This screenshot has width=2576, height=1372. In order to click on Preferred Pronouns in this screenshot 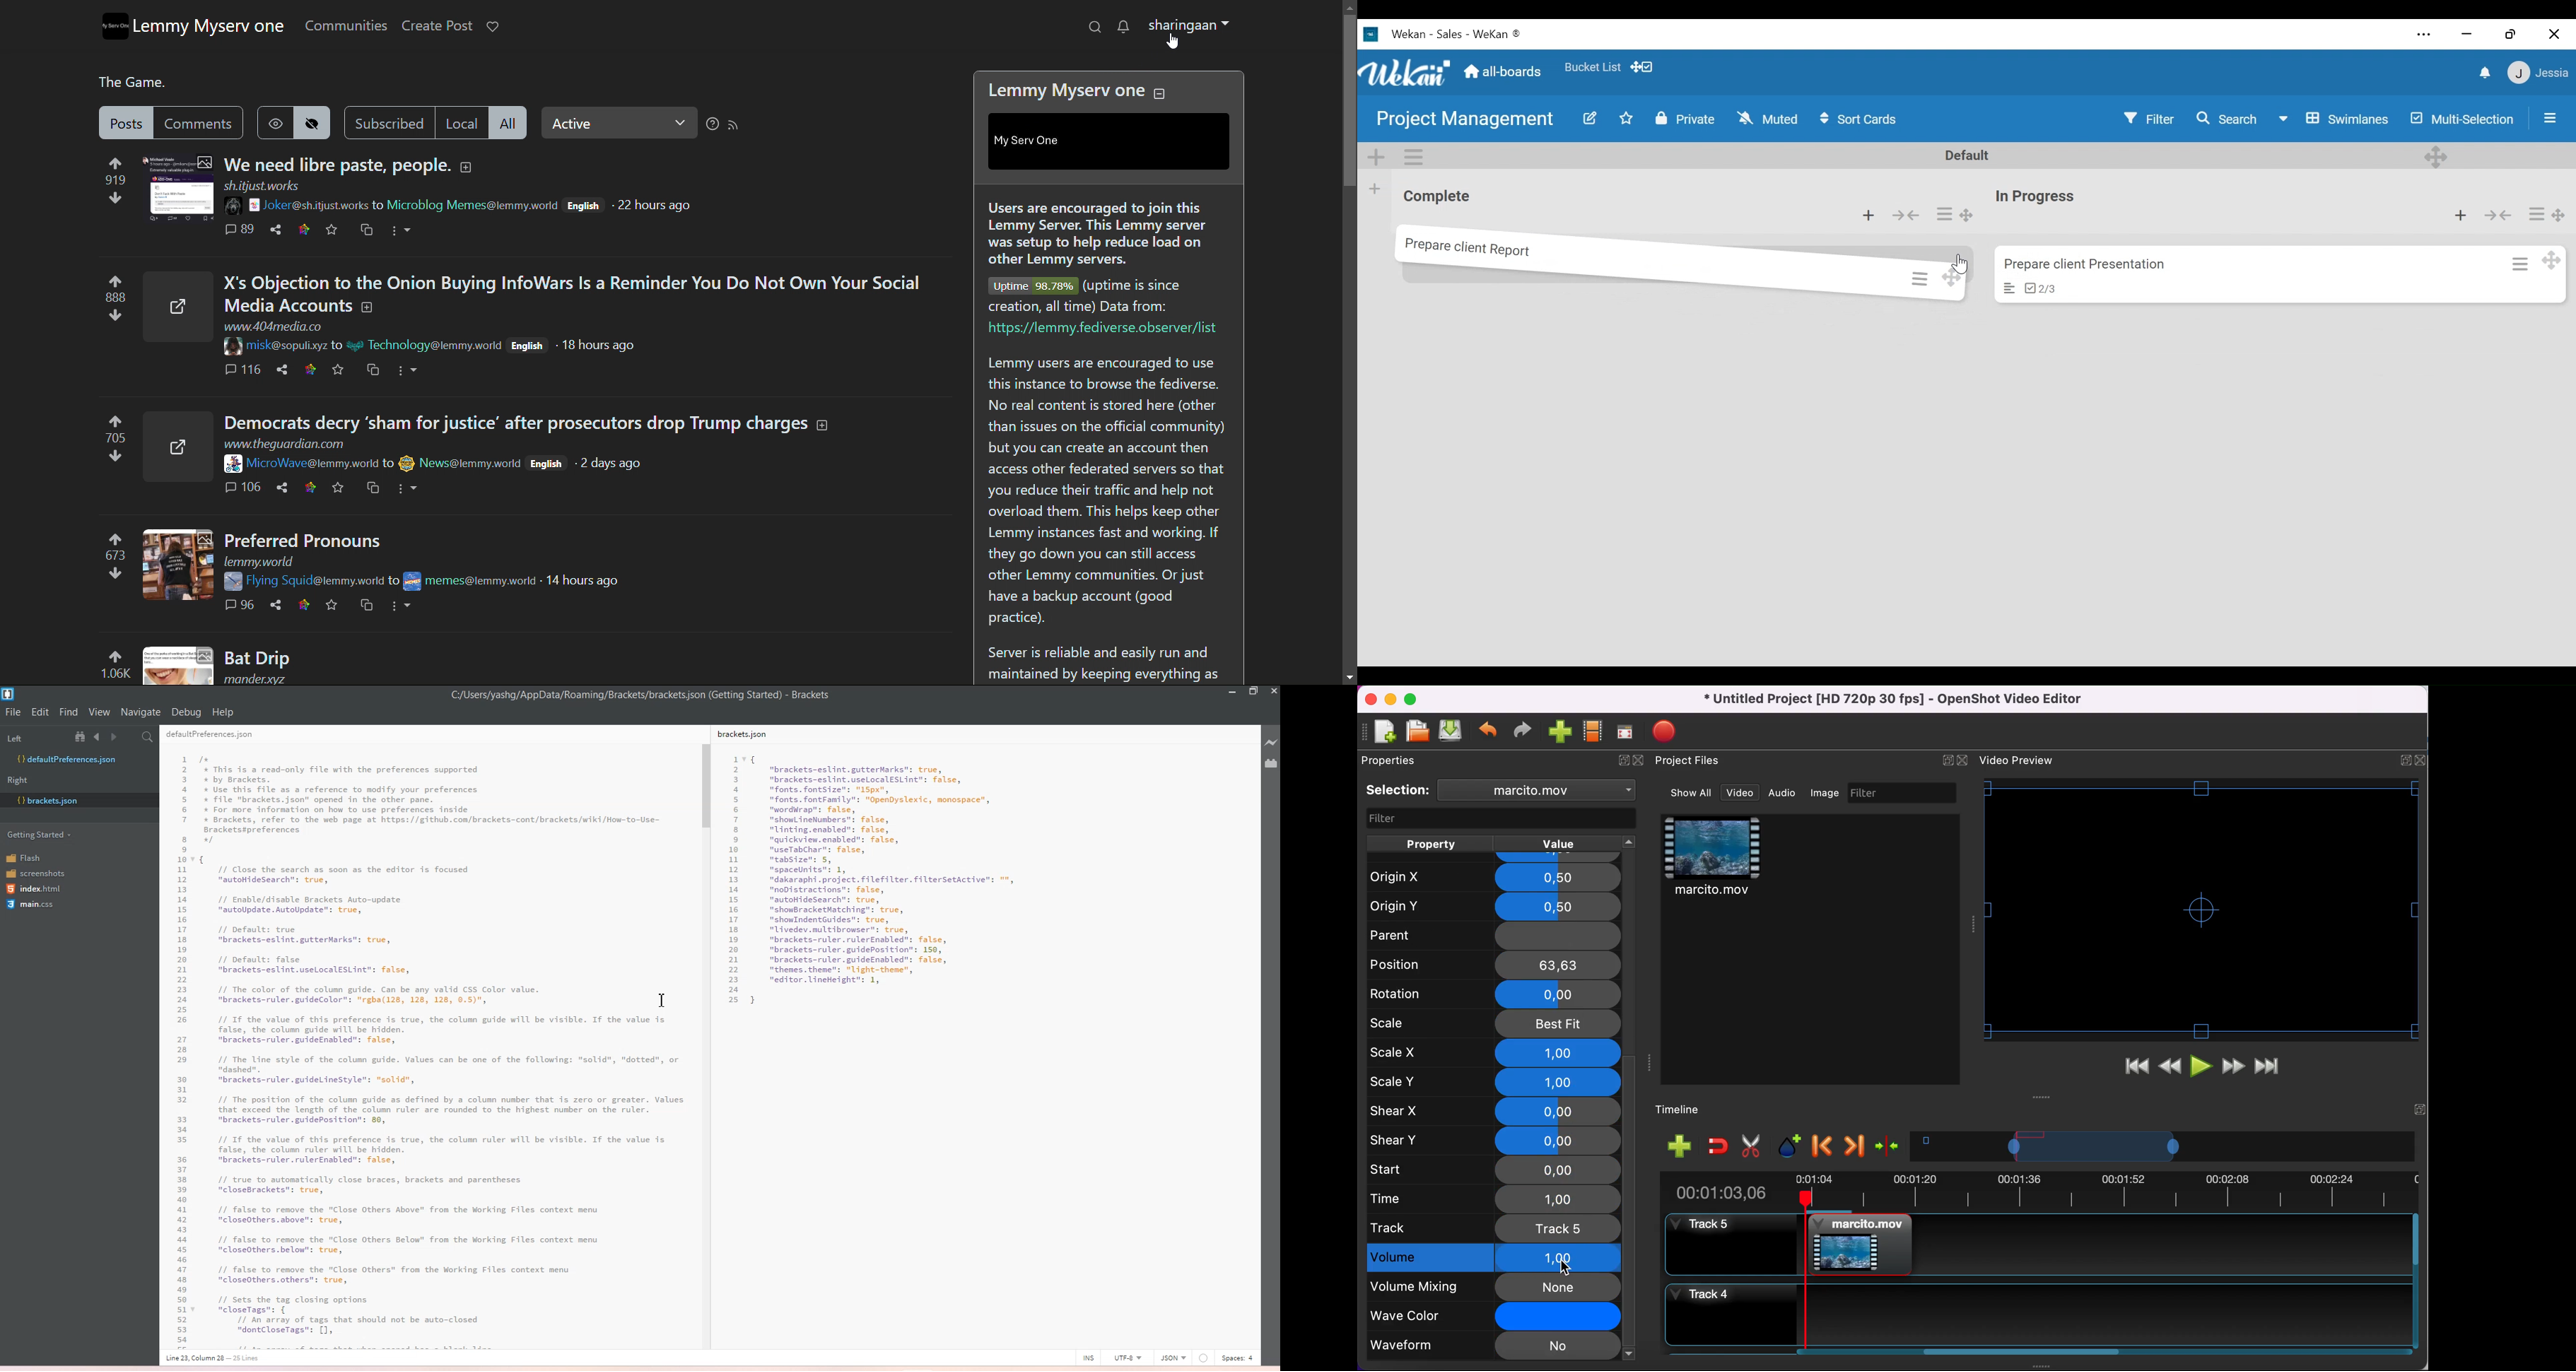, I will do `click(307, 539)`.